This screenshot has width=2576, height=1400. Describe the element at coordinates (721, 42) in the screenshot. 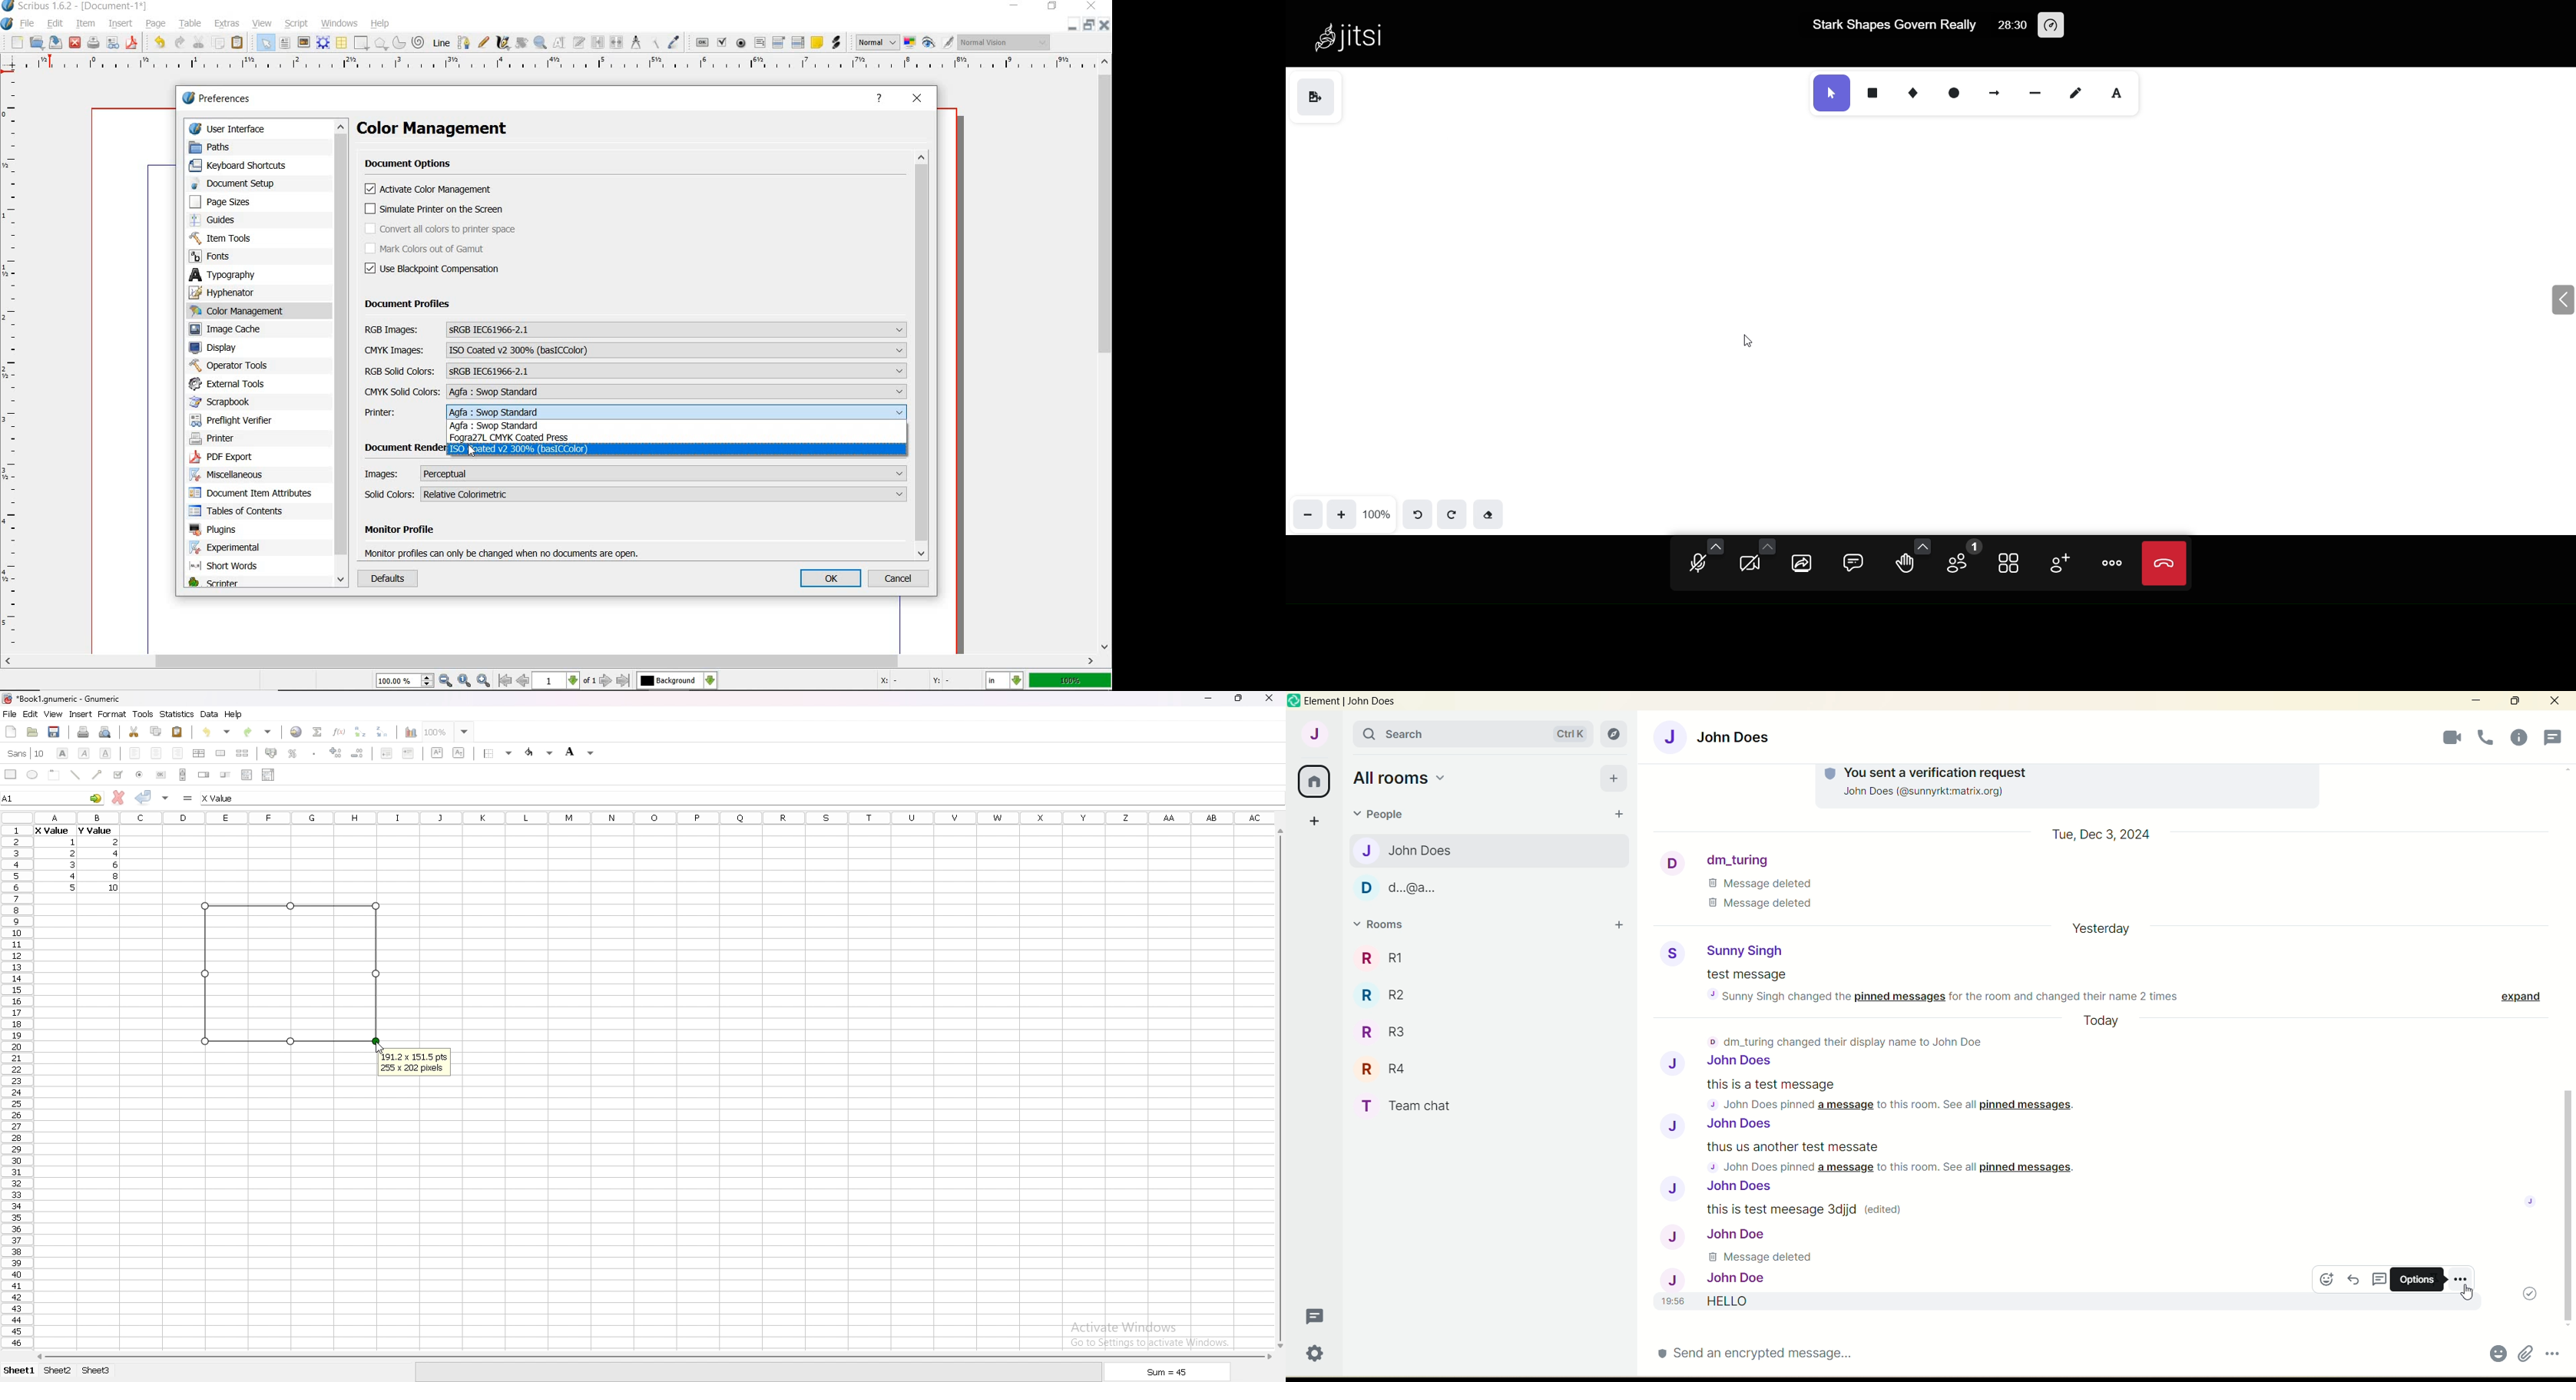

I see `pdf check box` at that location.